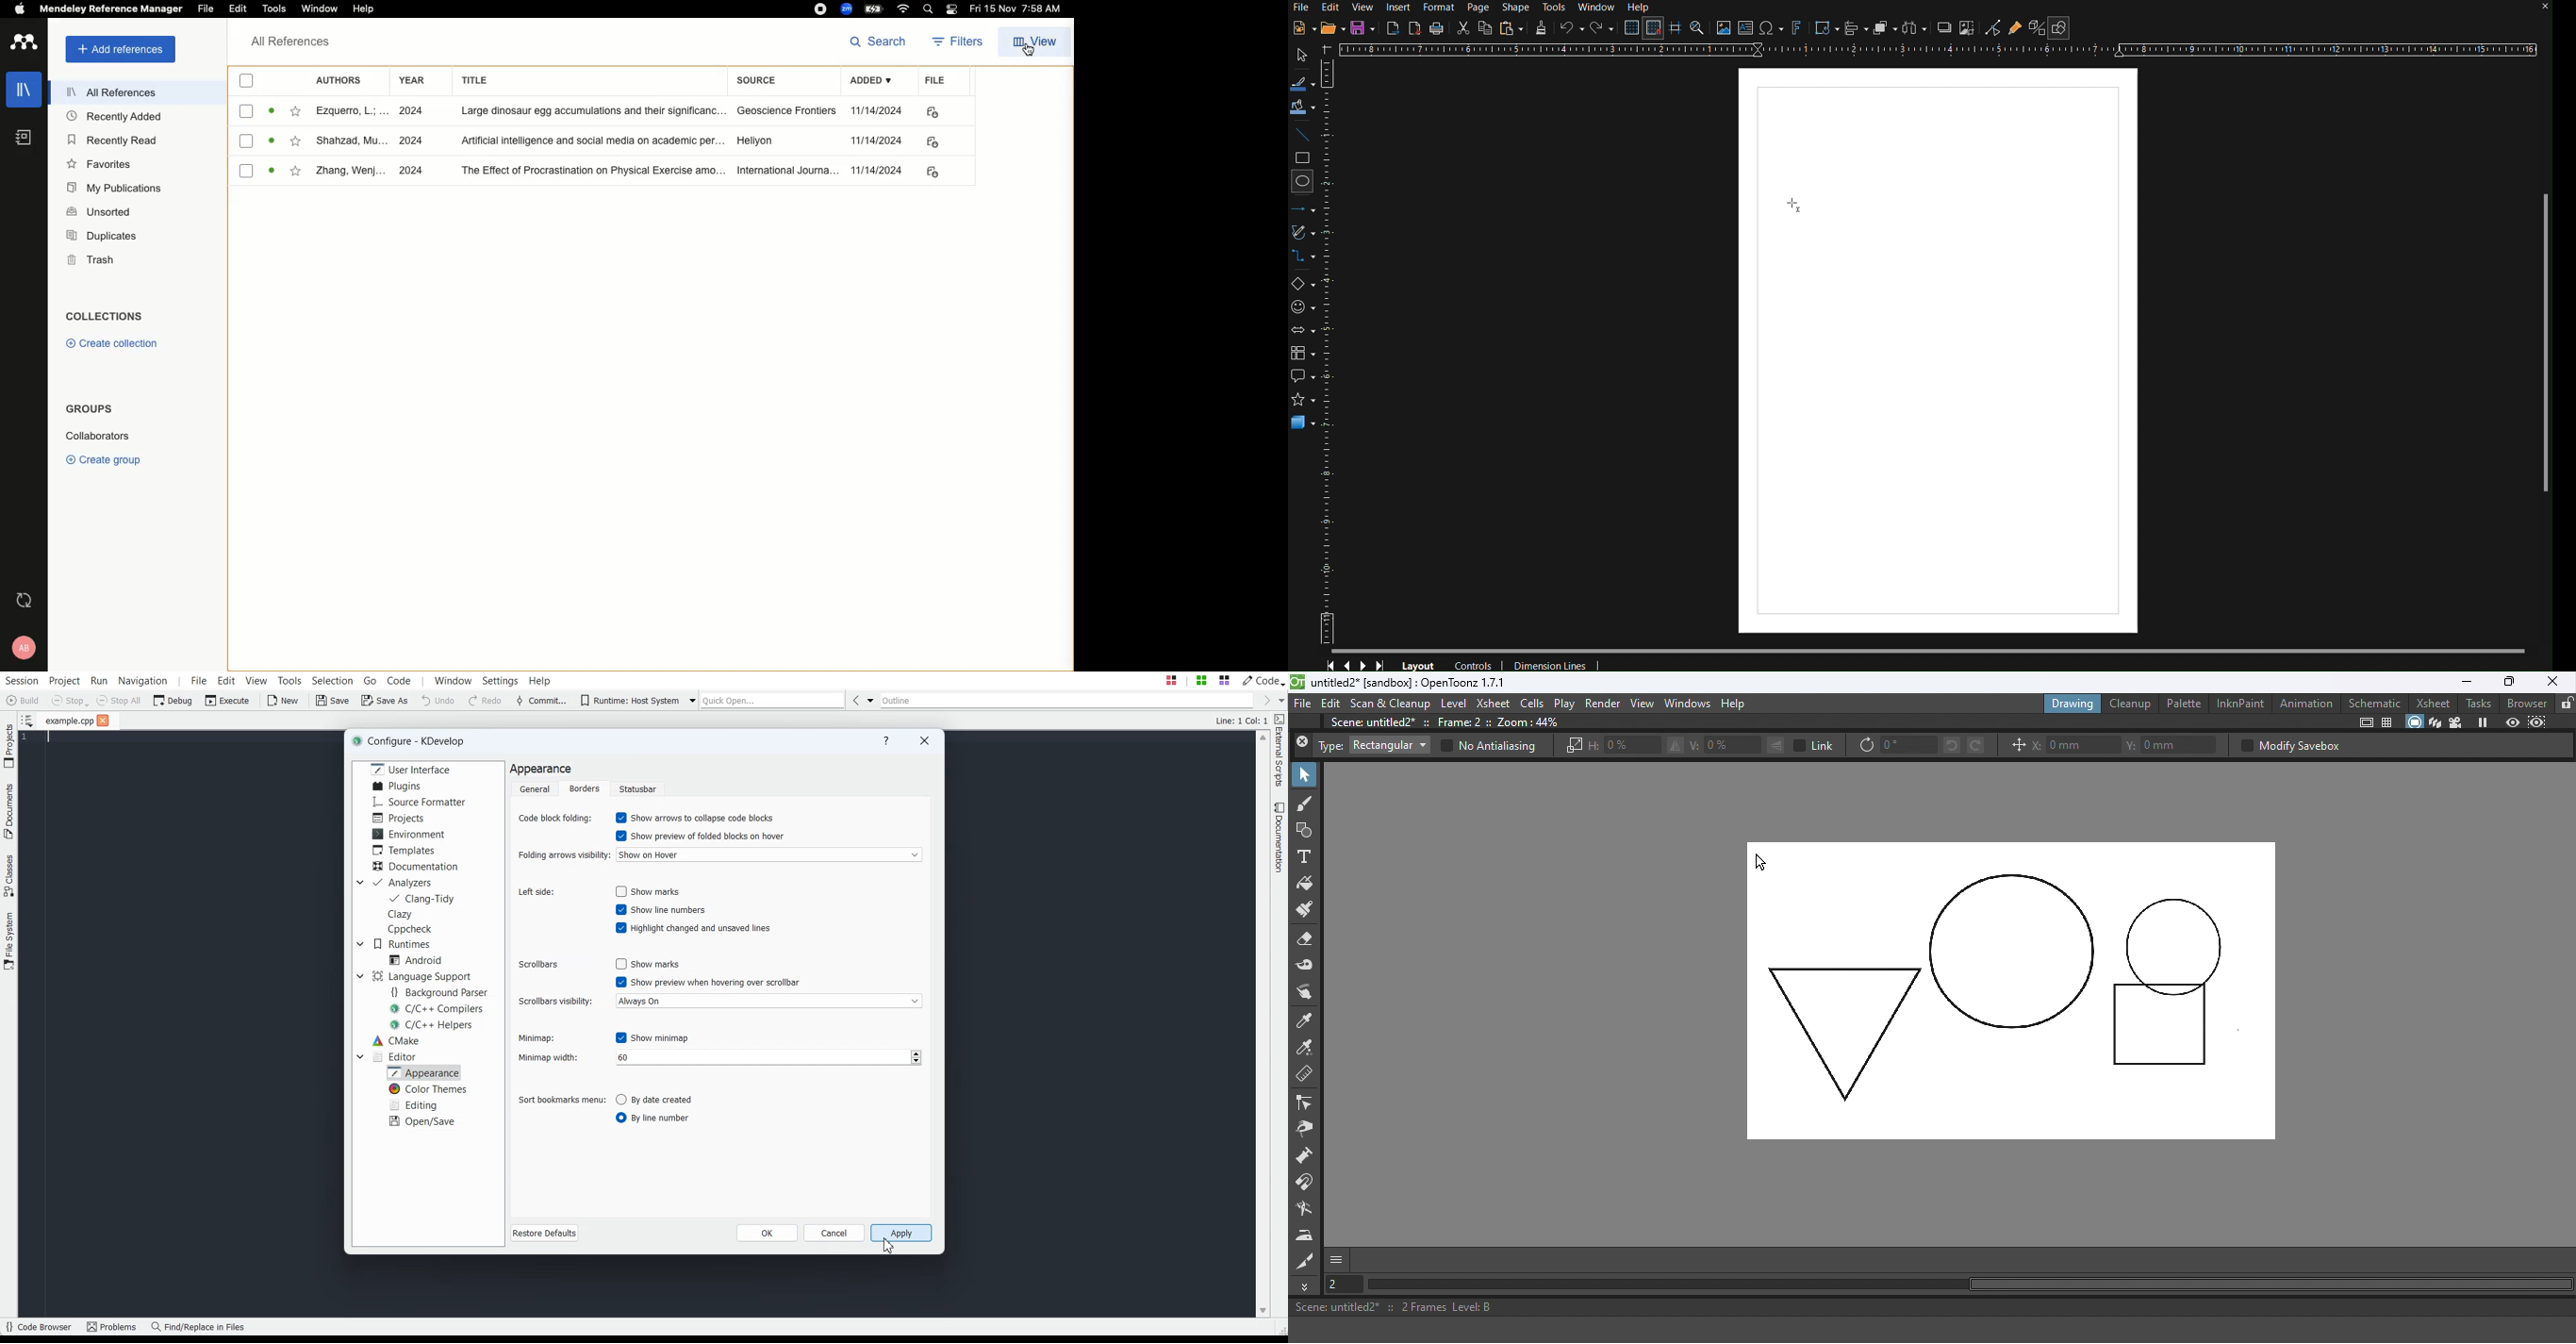  I want to click on Clazy, so click(400, 914).